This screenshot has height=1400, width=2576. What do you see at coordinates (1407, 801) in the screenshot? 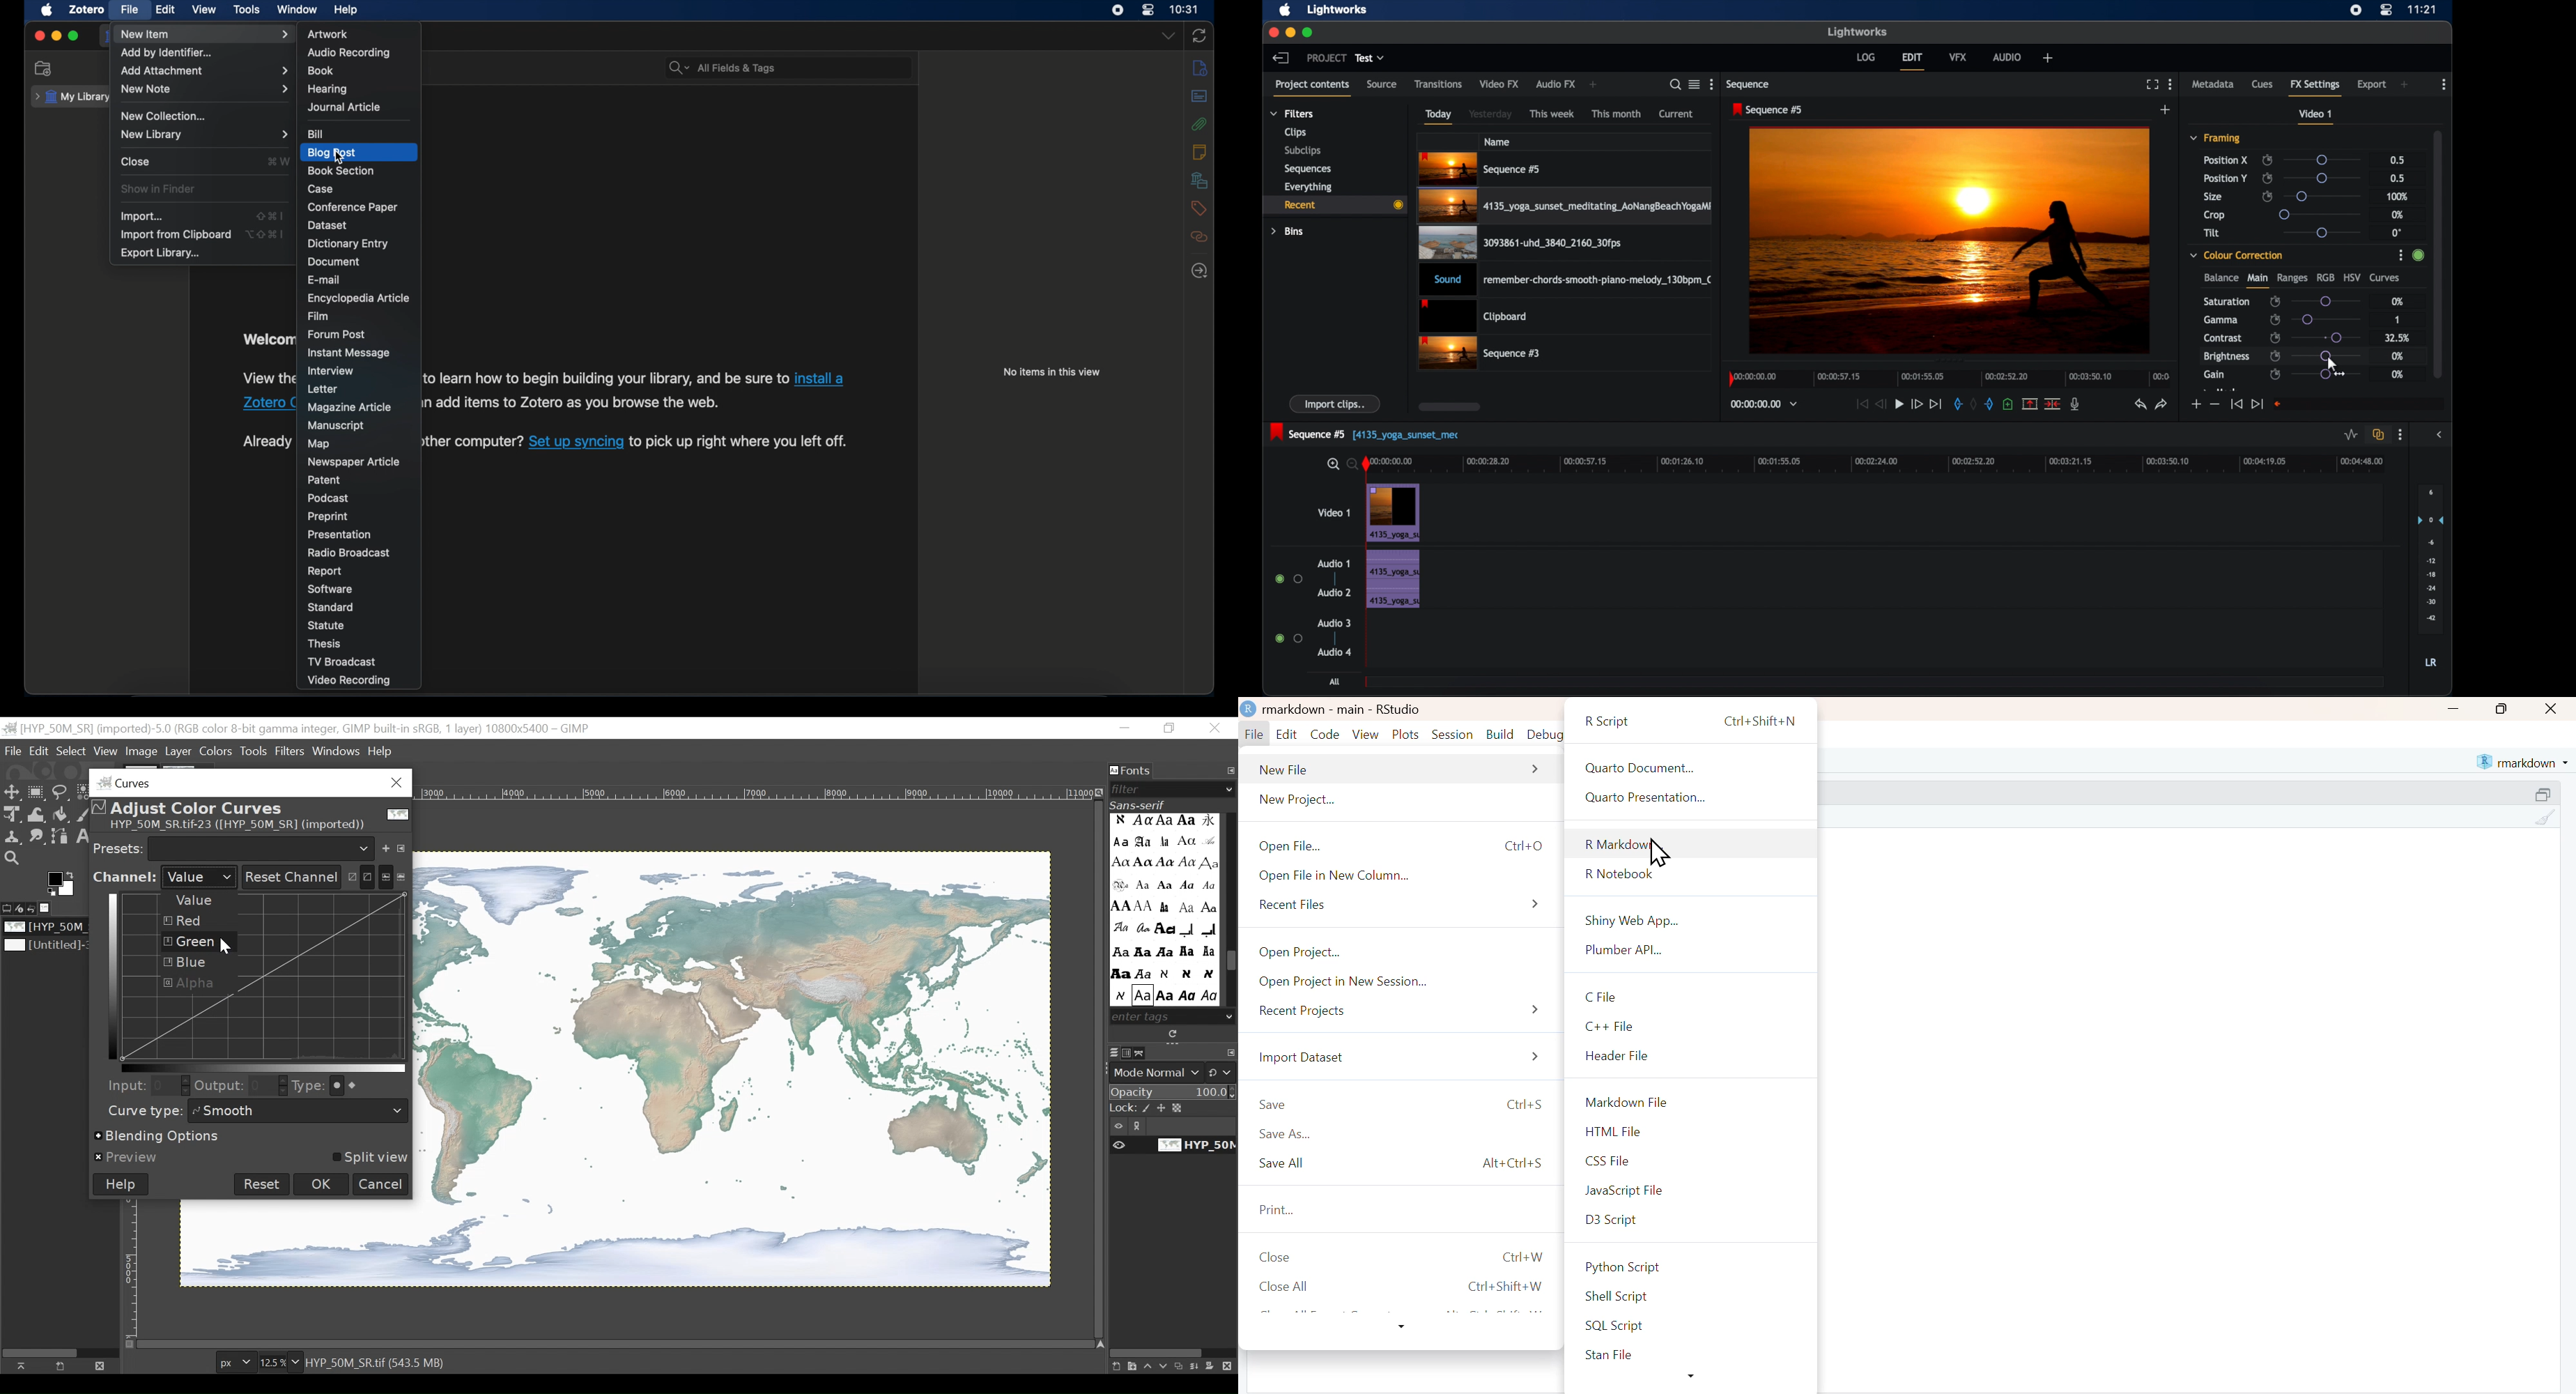
I see `new project ` at bounding box center [1407, 801].